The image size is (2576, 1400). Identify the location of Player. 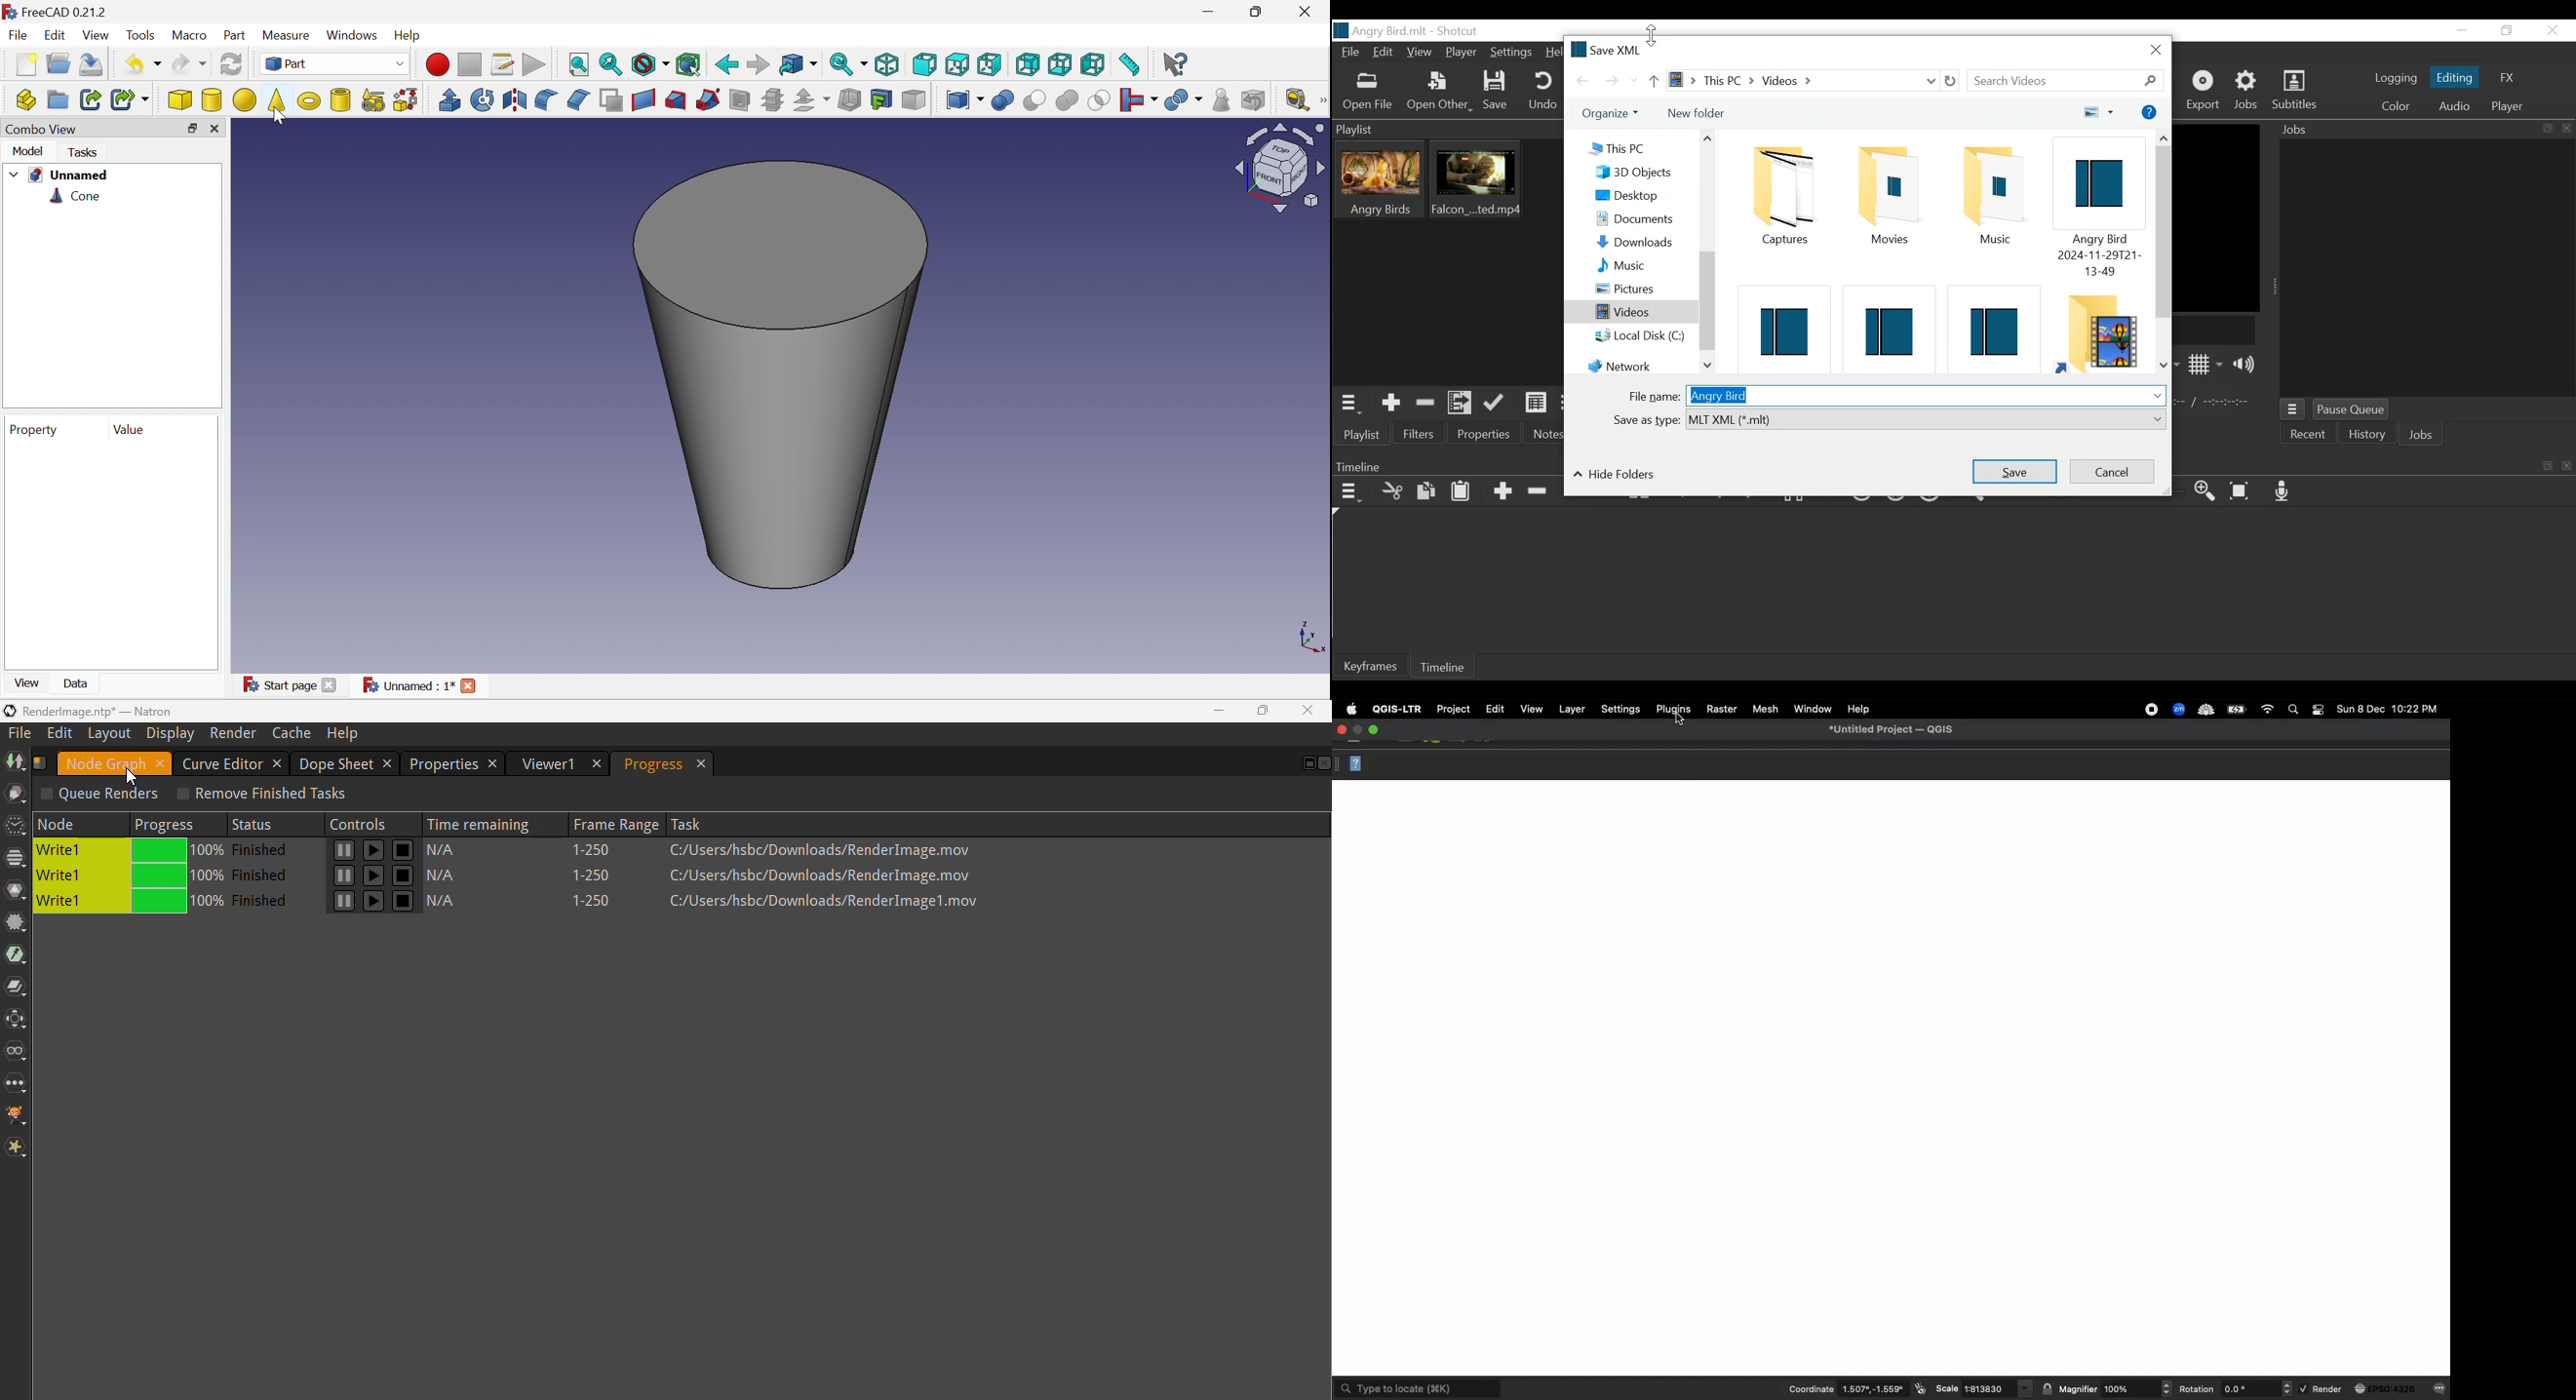
(1460, 54).